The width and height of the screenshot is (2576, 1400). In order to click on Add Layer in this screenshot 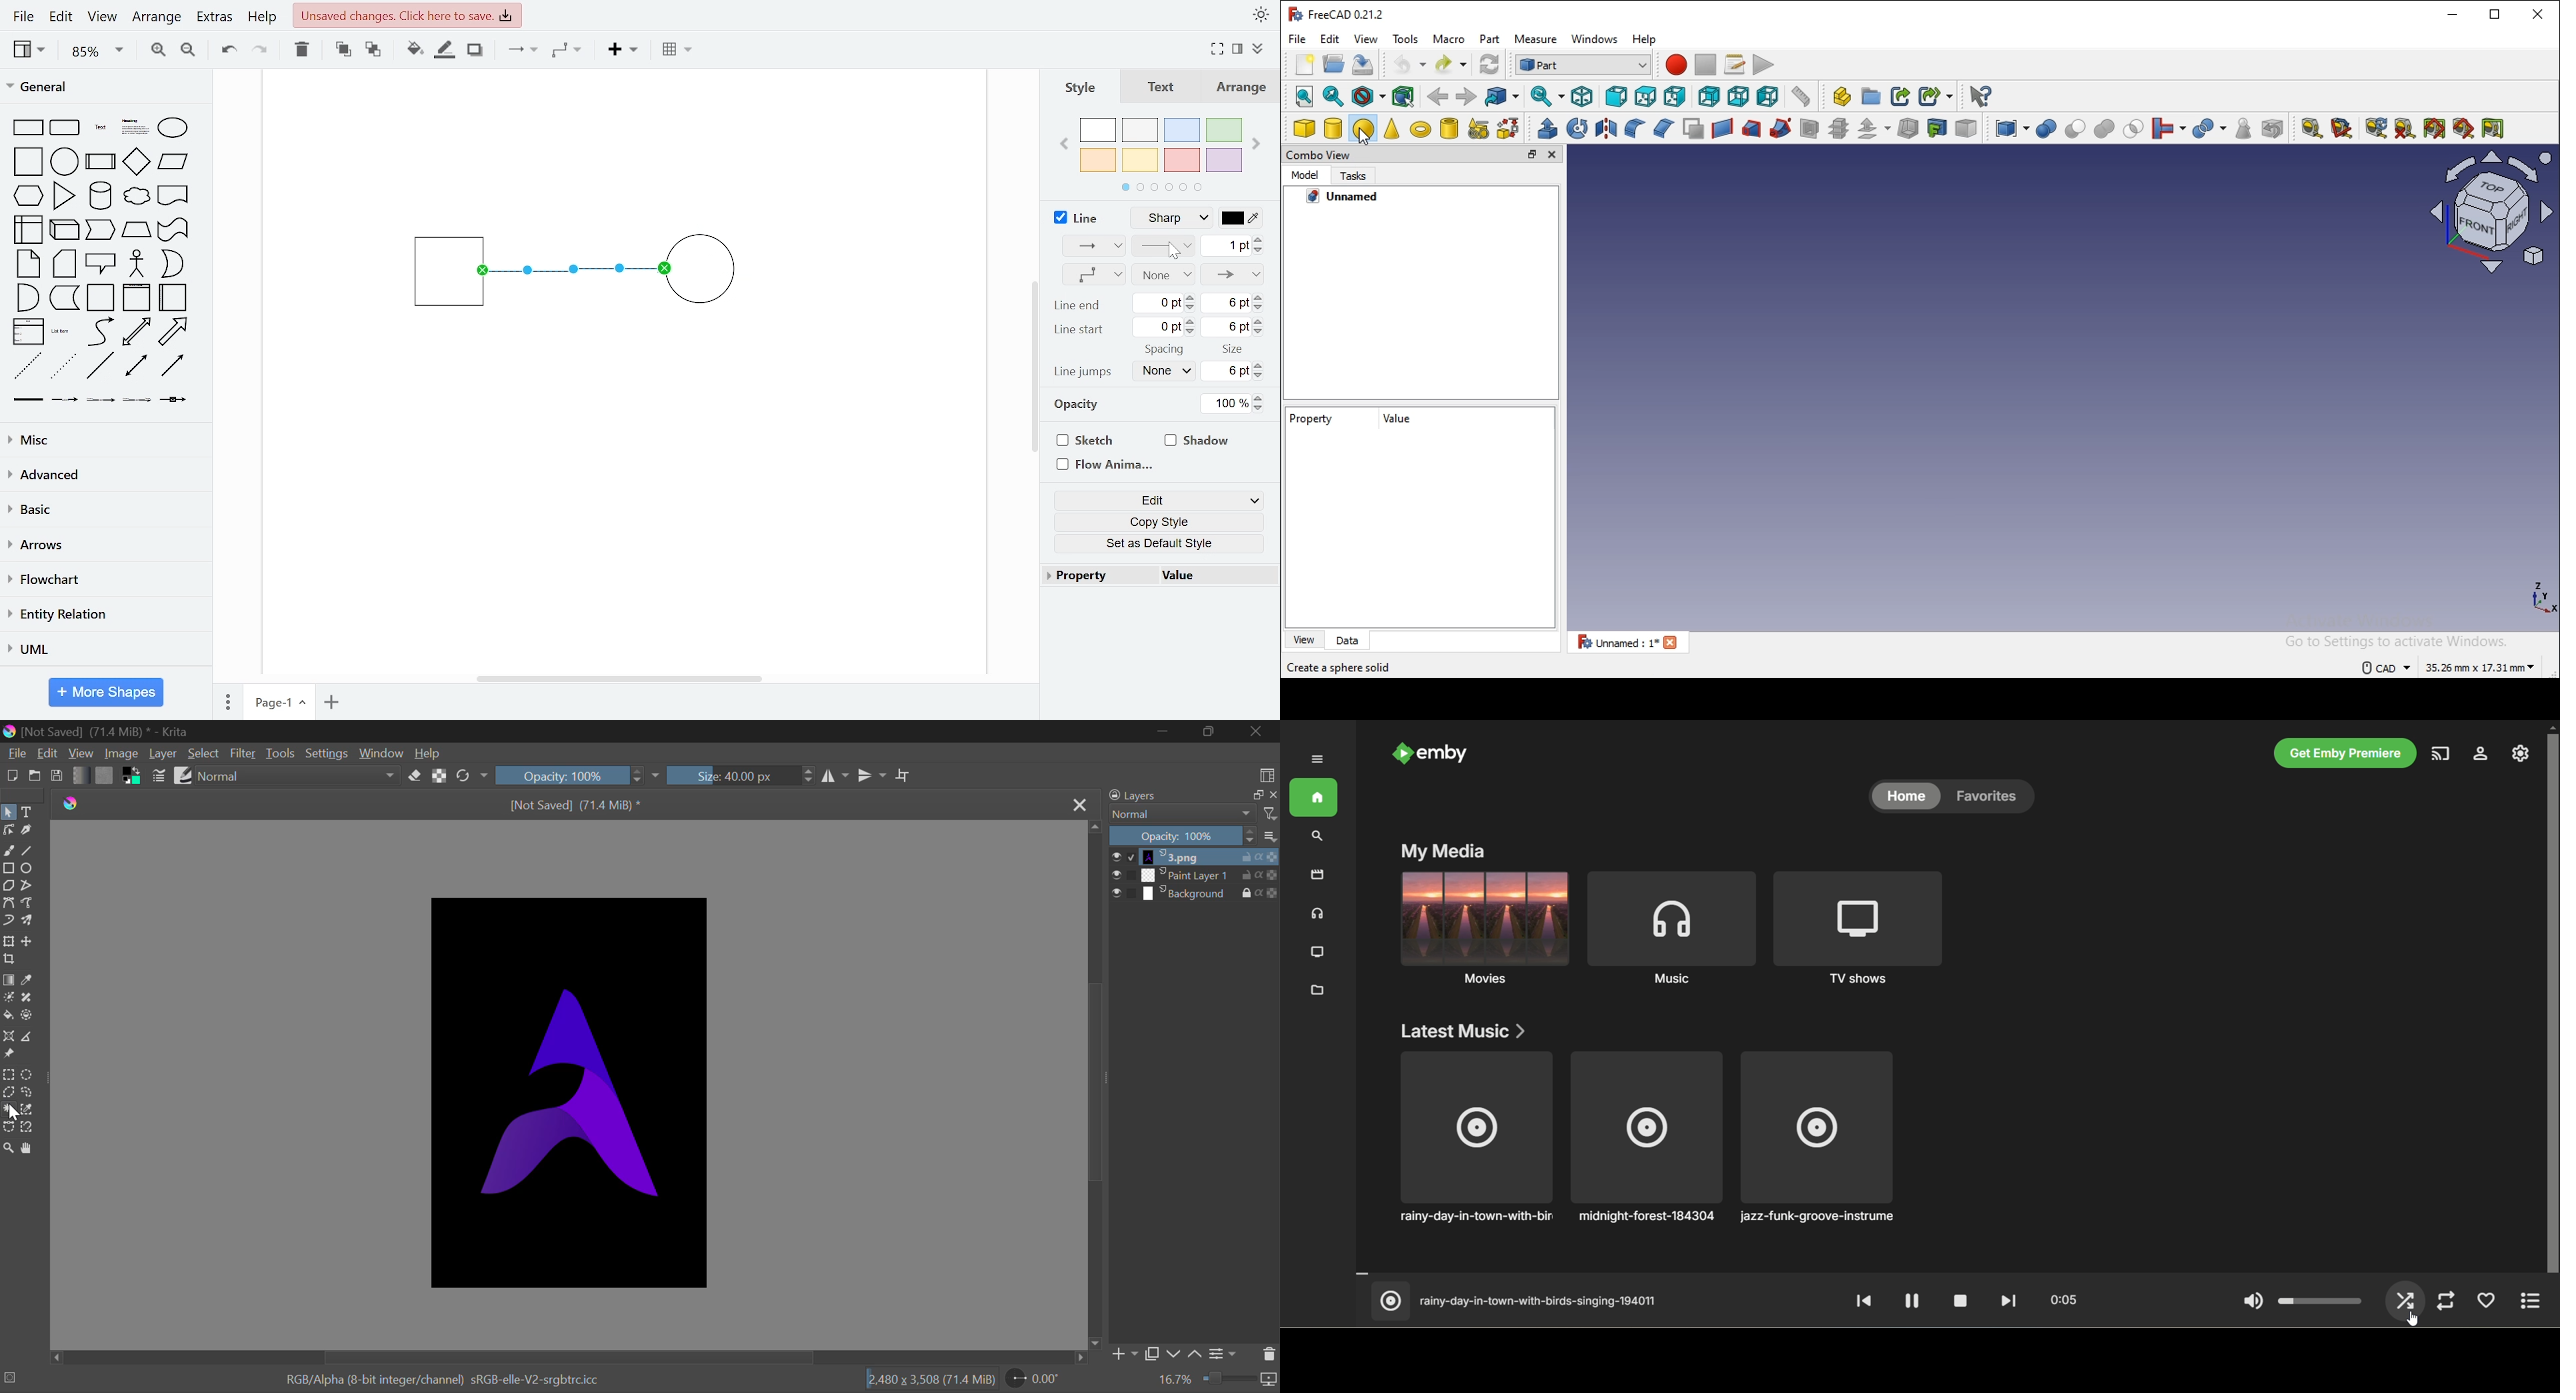, I will do `click(1124, 1355)`.